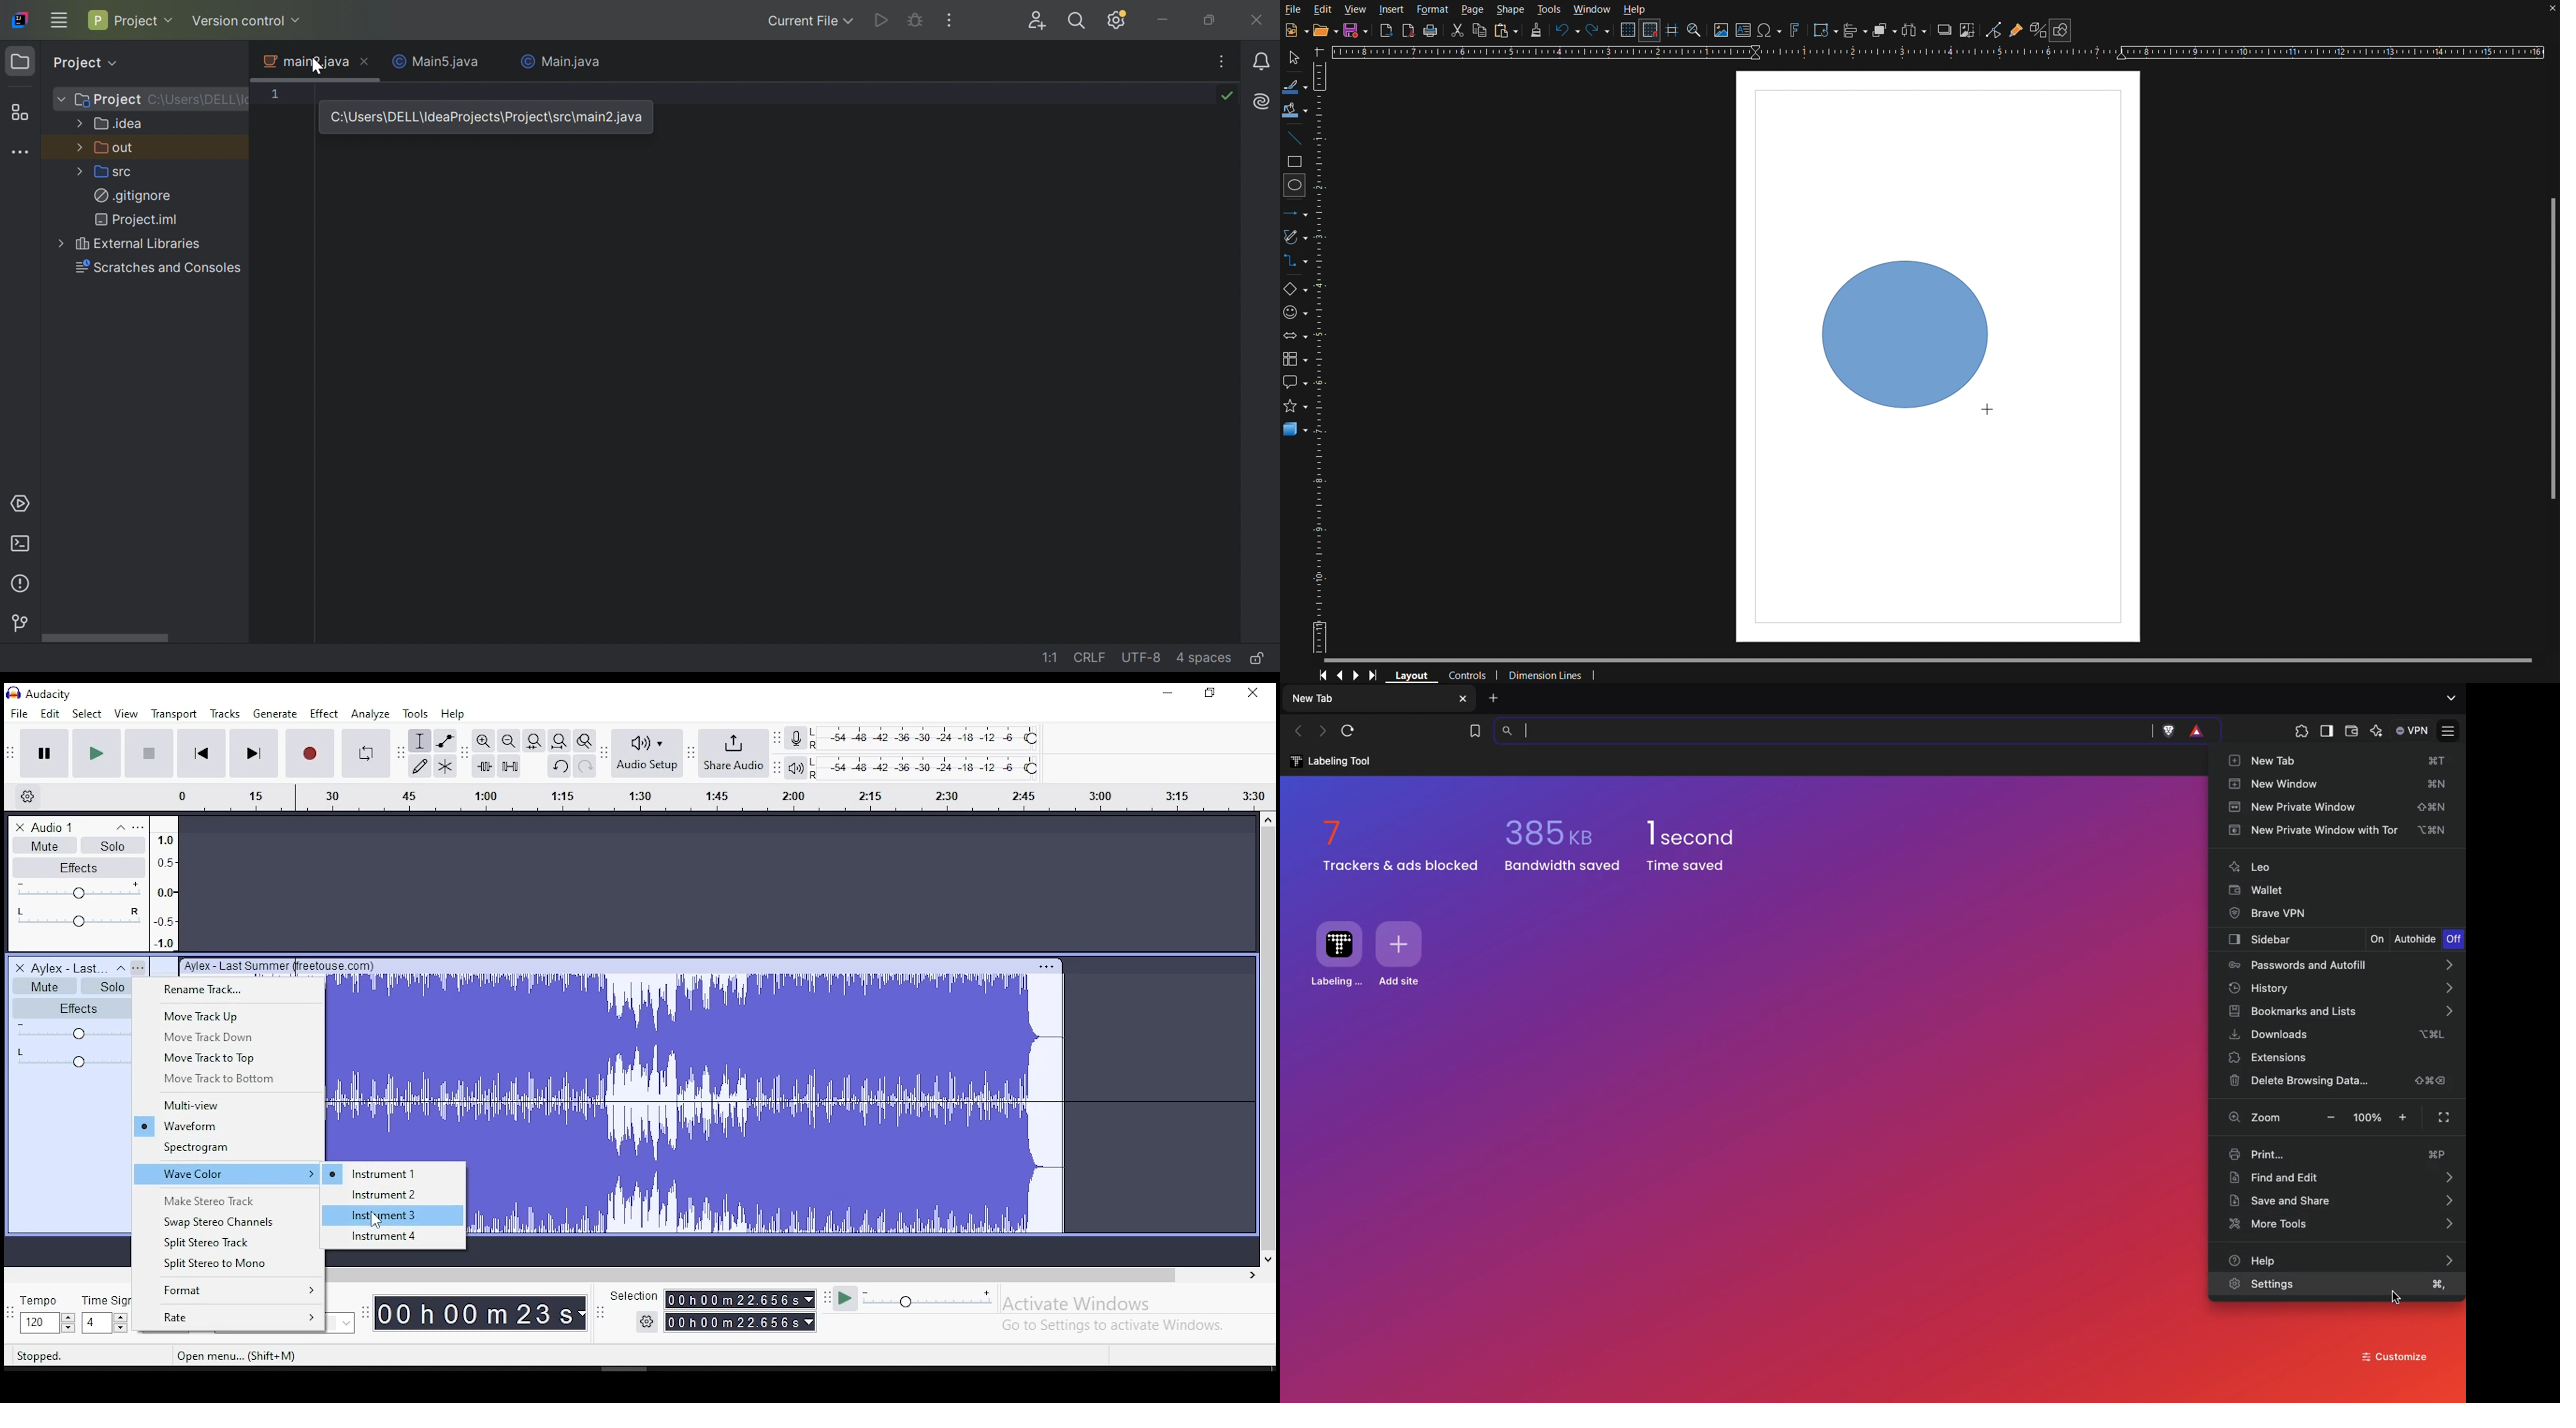 This screenshot has width=2576, height=1428. Describe the element at coordinates (1909, 338) in the screenshot. I see `Circle 1 (Dragged)` at that location.